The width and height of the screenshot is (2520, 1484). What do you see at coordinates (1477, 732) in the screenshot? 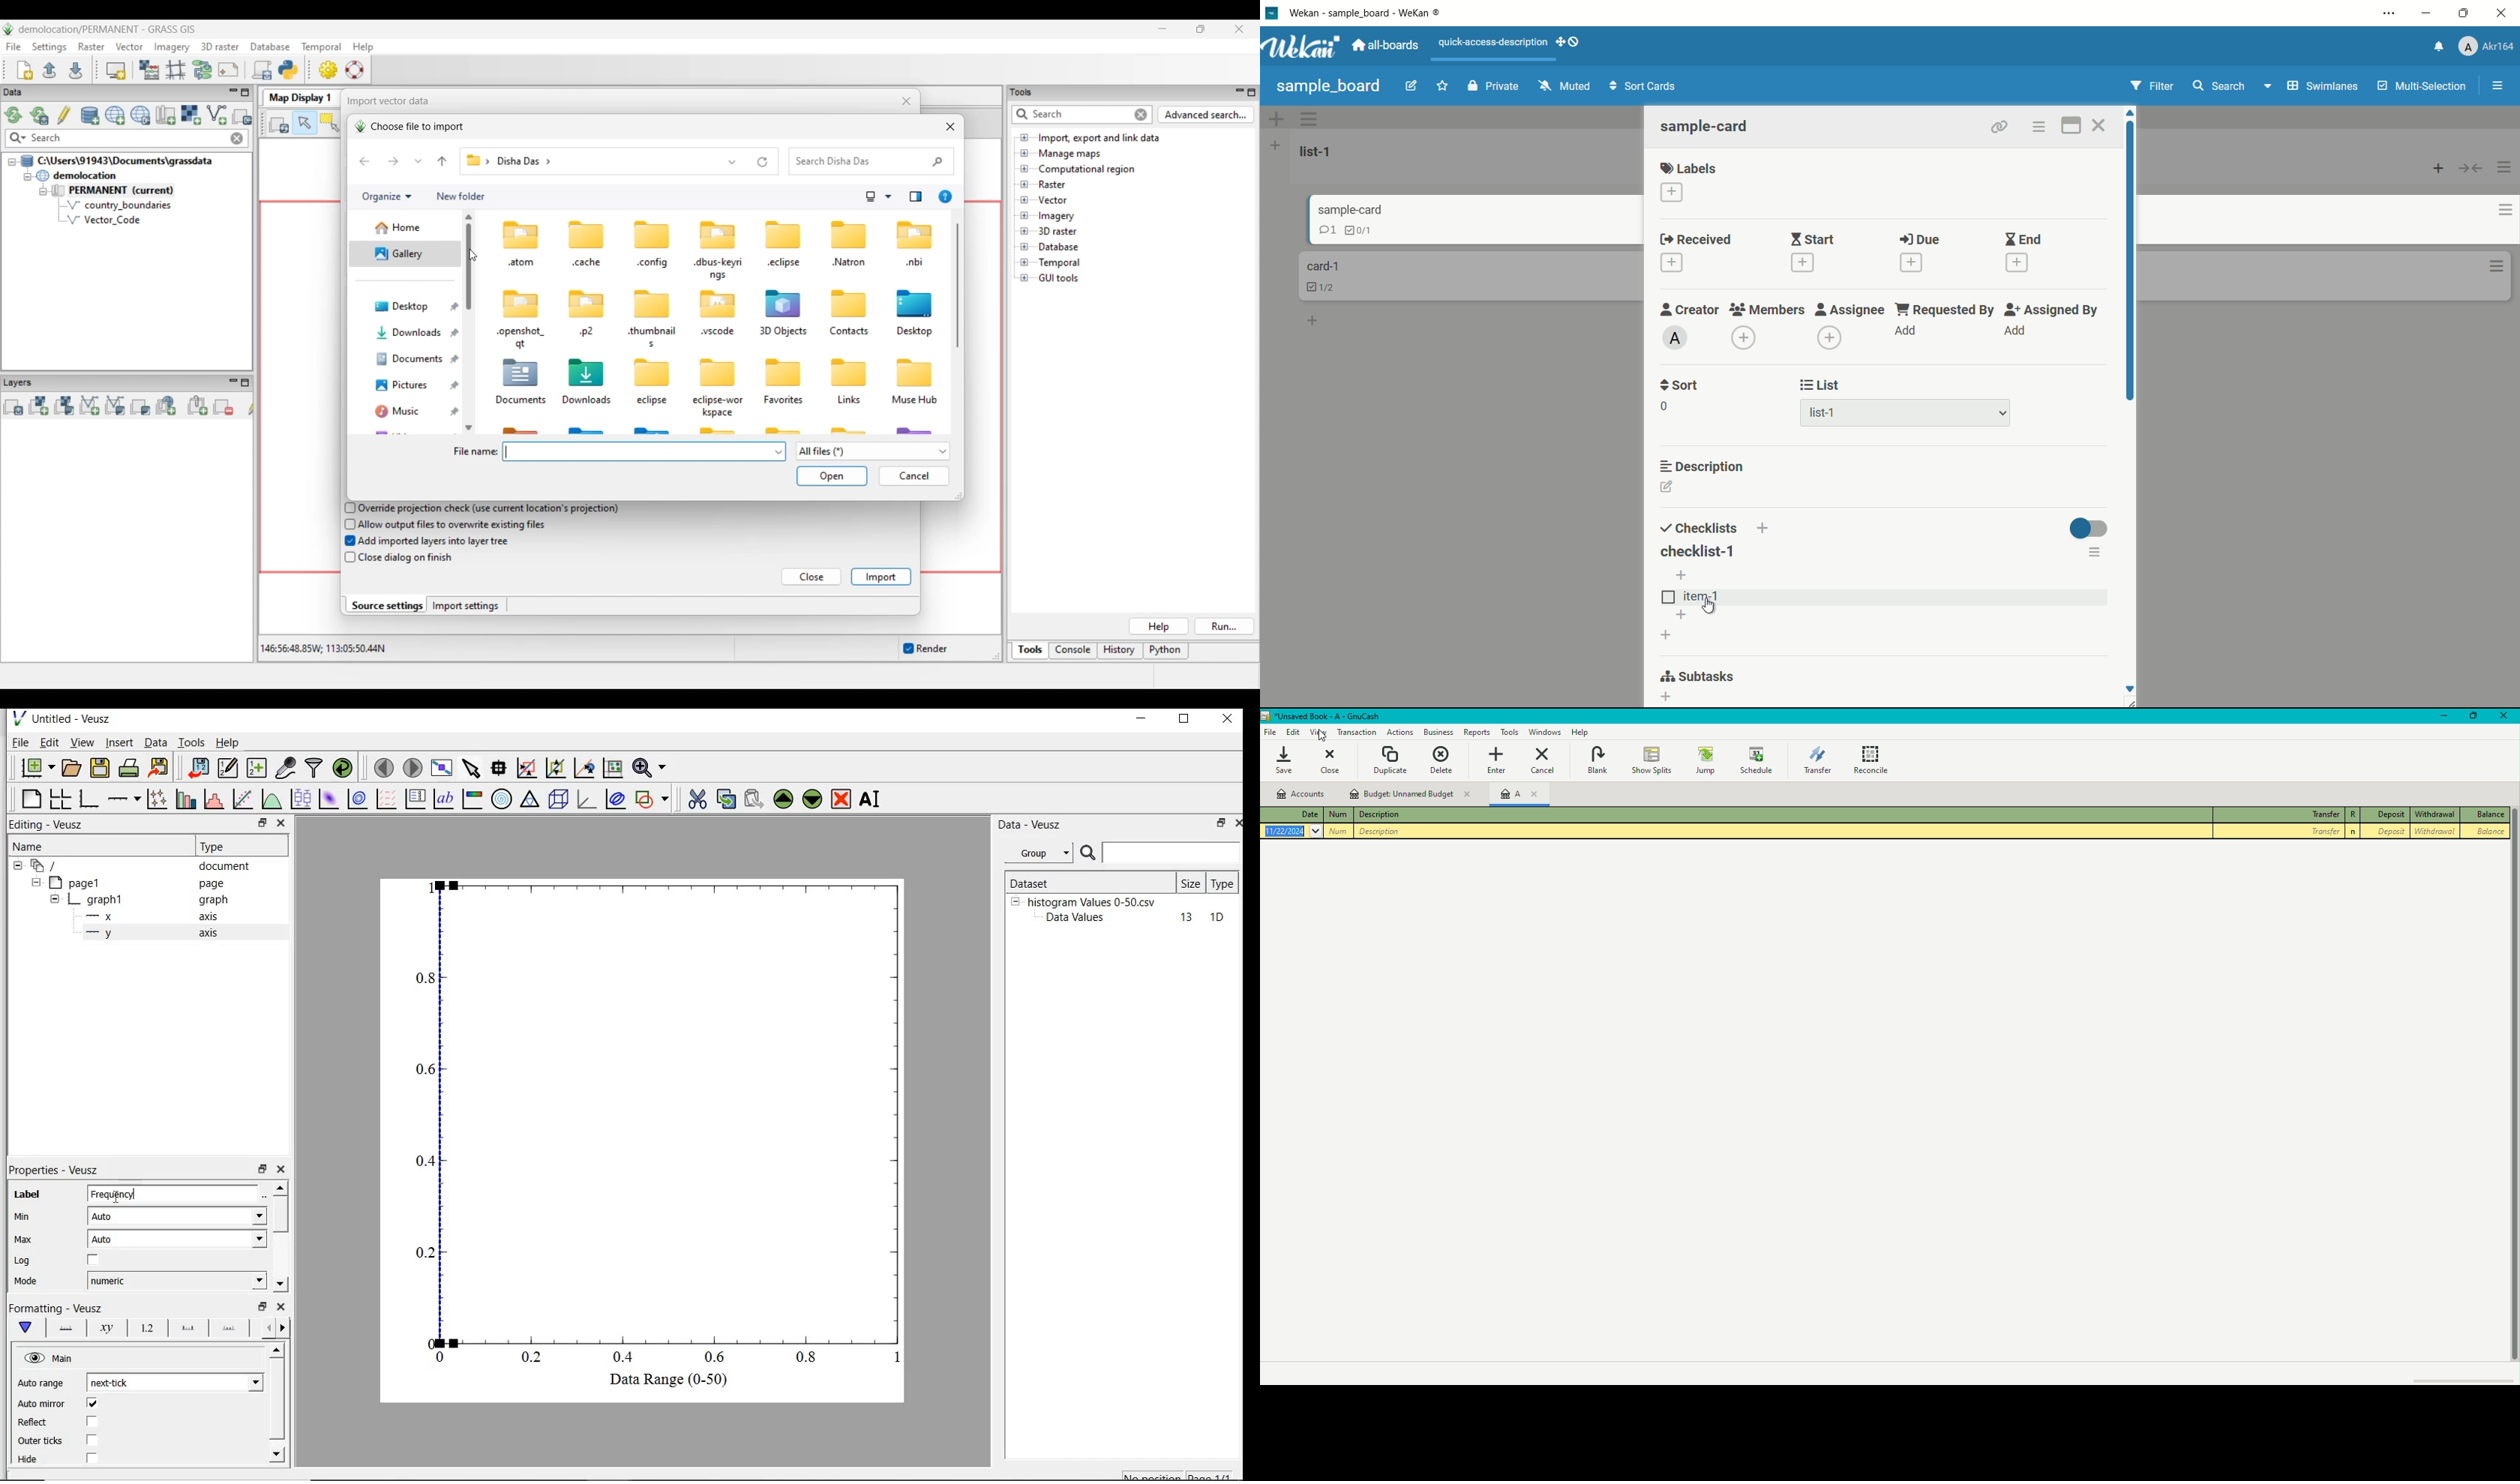
I see `Tools` at bounding box center [1477, 732].